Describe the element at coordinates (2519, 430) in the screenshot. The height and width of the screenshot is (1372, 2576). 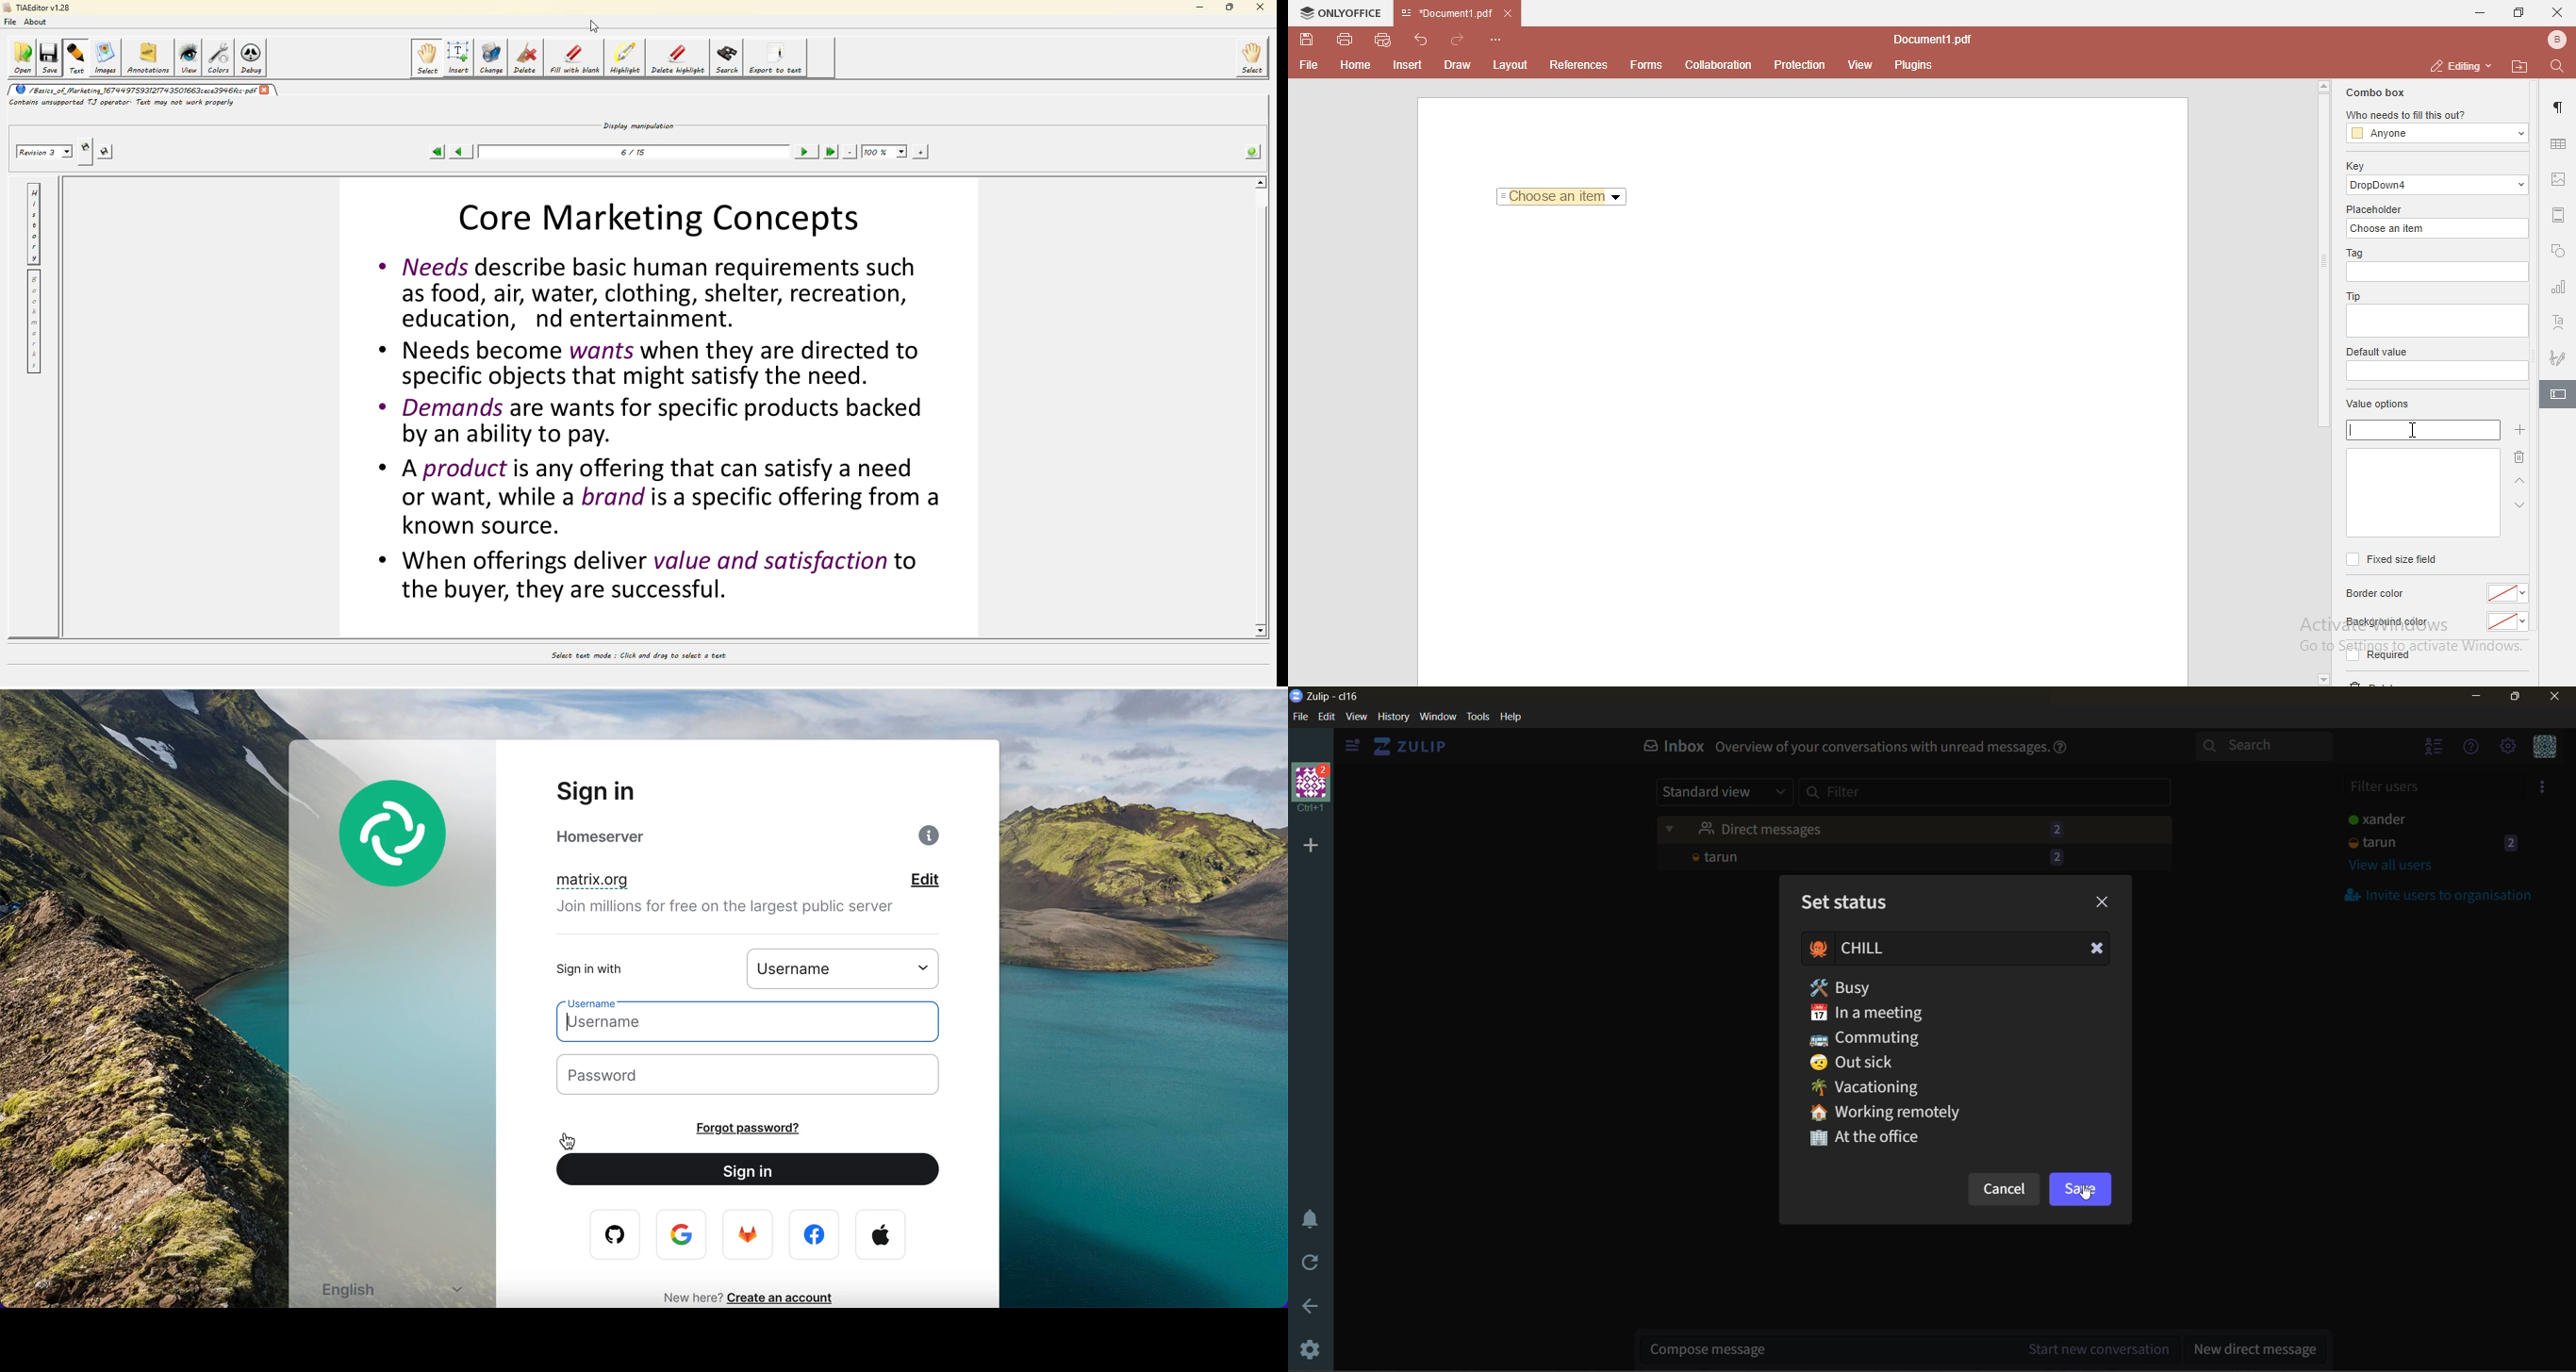
I see `add` at that location.